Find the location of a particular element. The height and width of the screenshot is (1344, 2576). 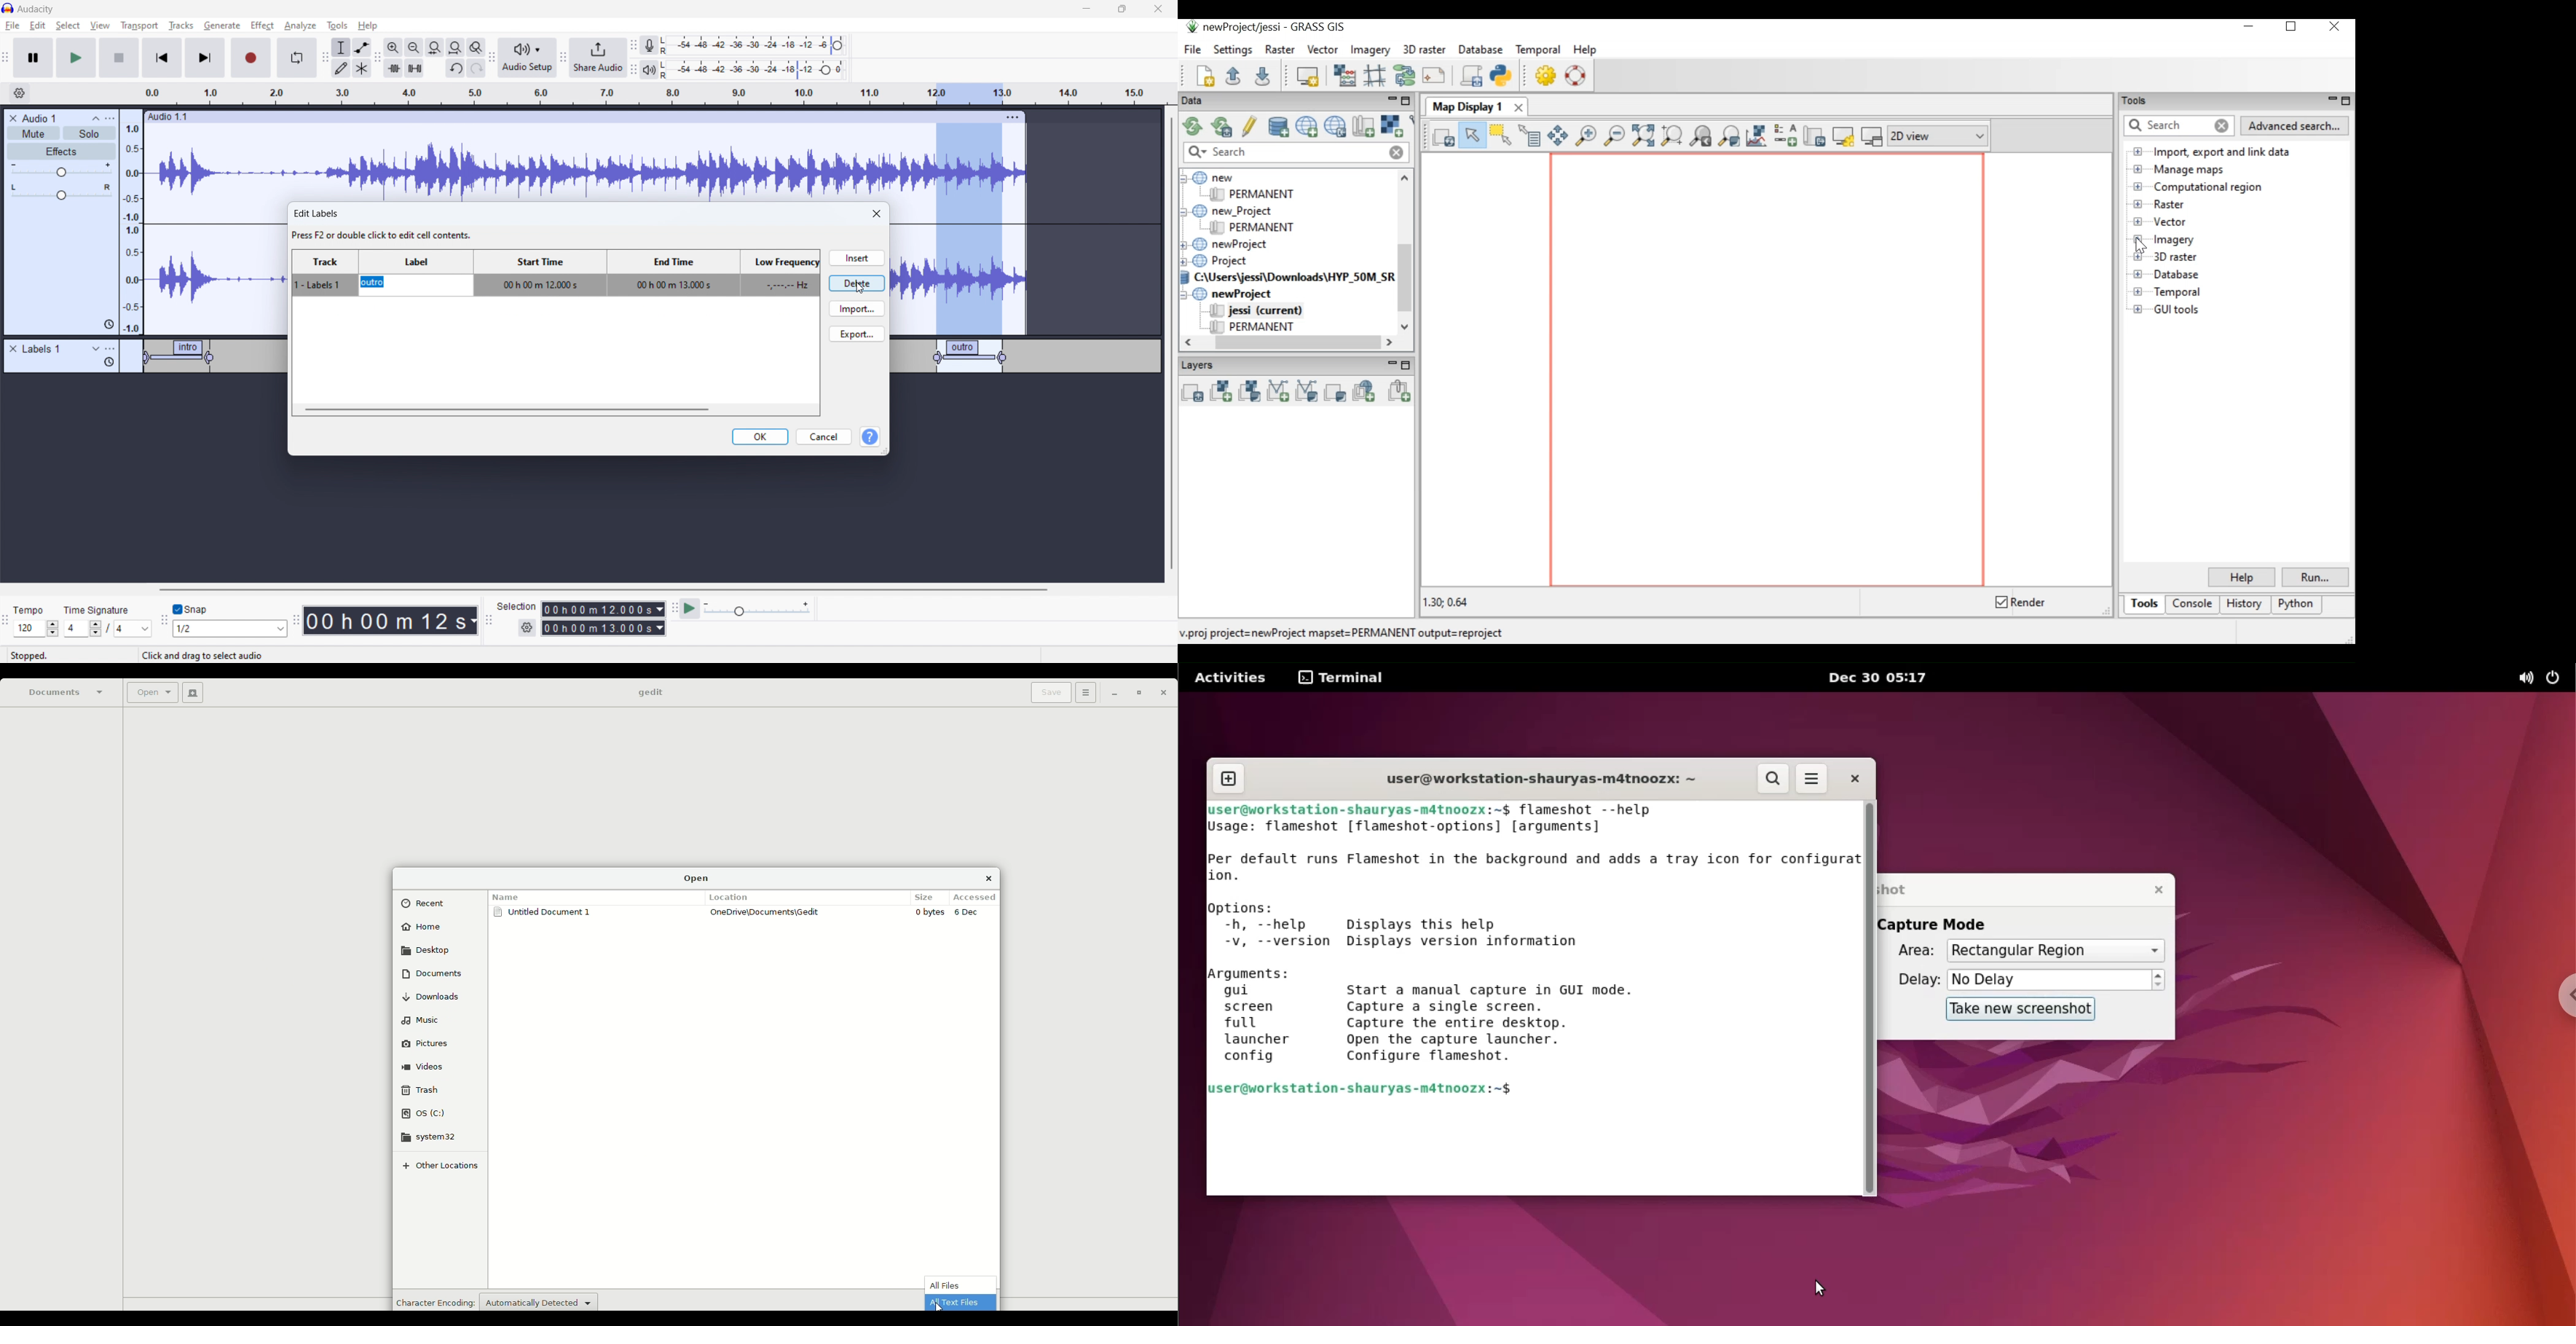

Desktop is located at coordinates (427, 950).